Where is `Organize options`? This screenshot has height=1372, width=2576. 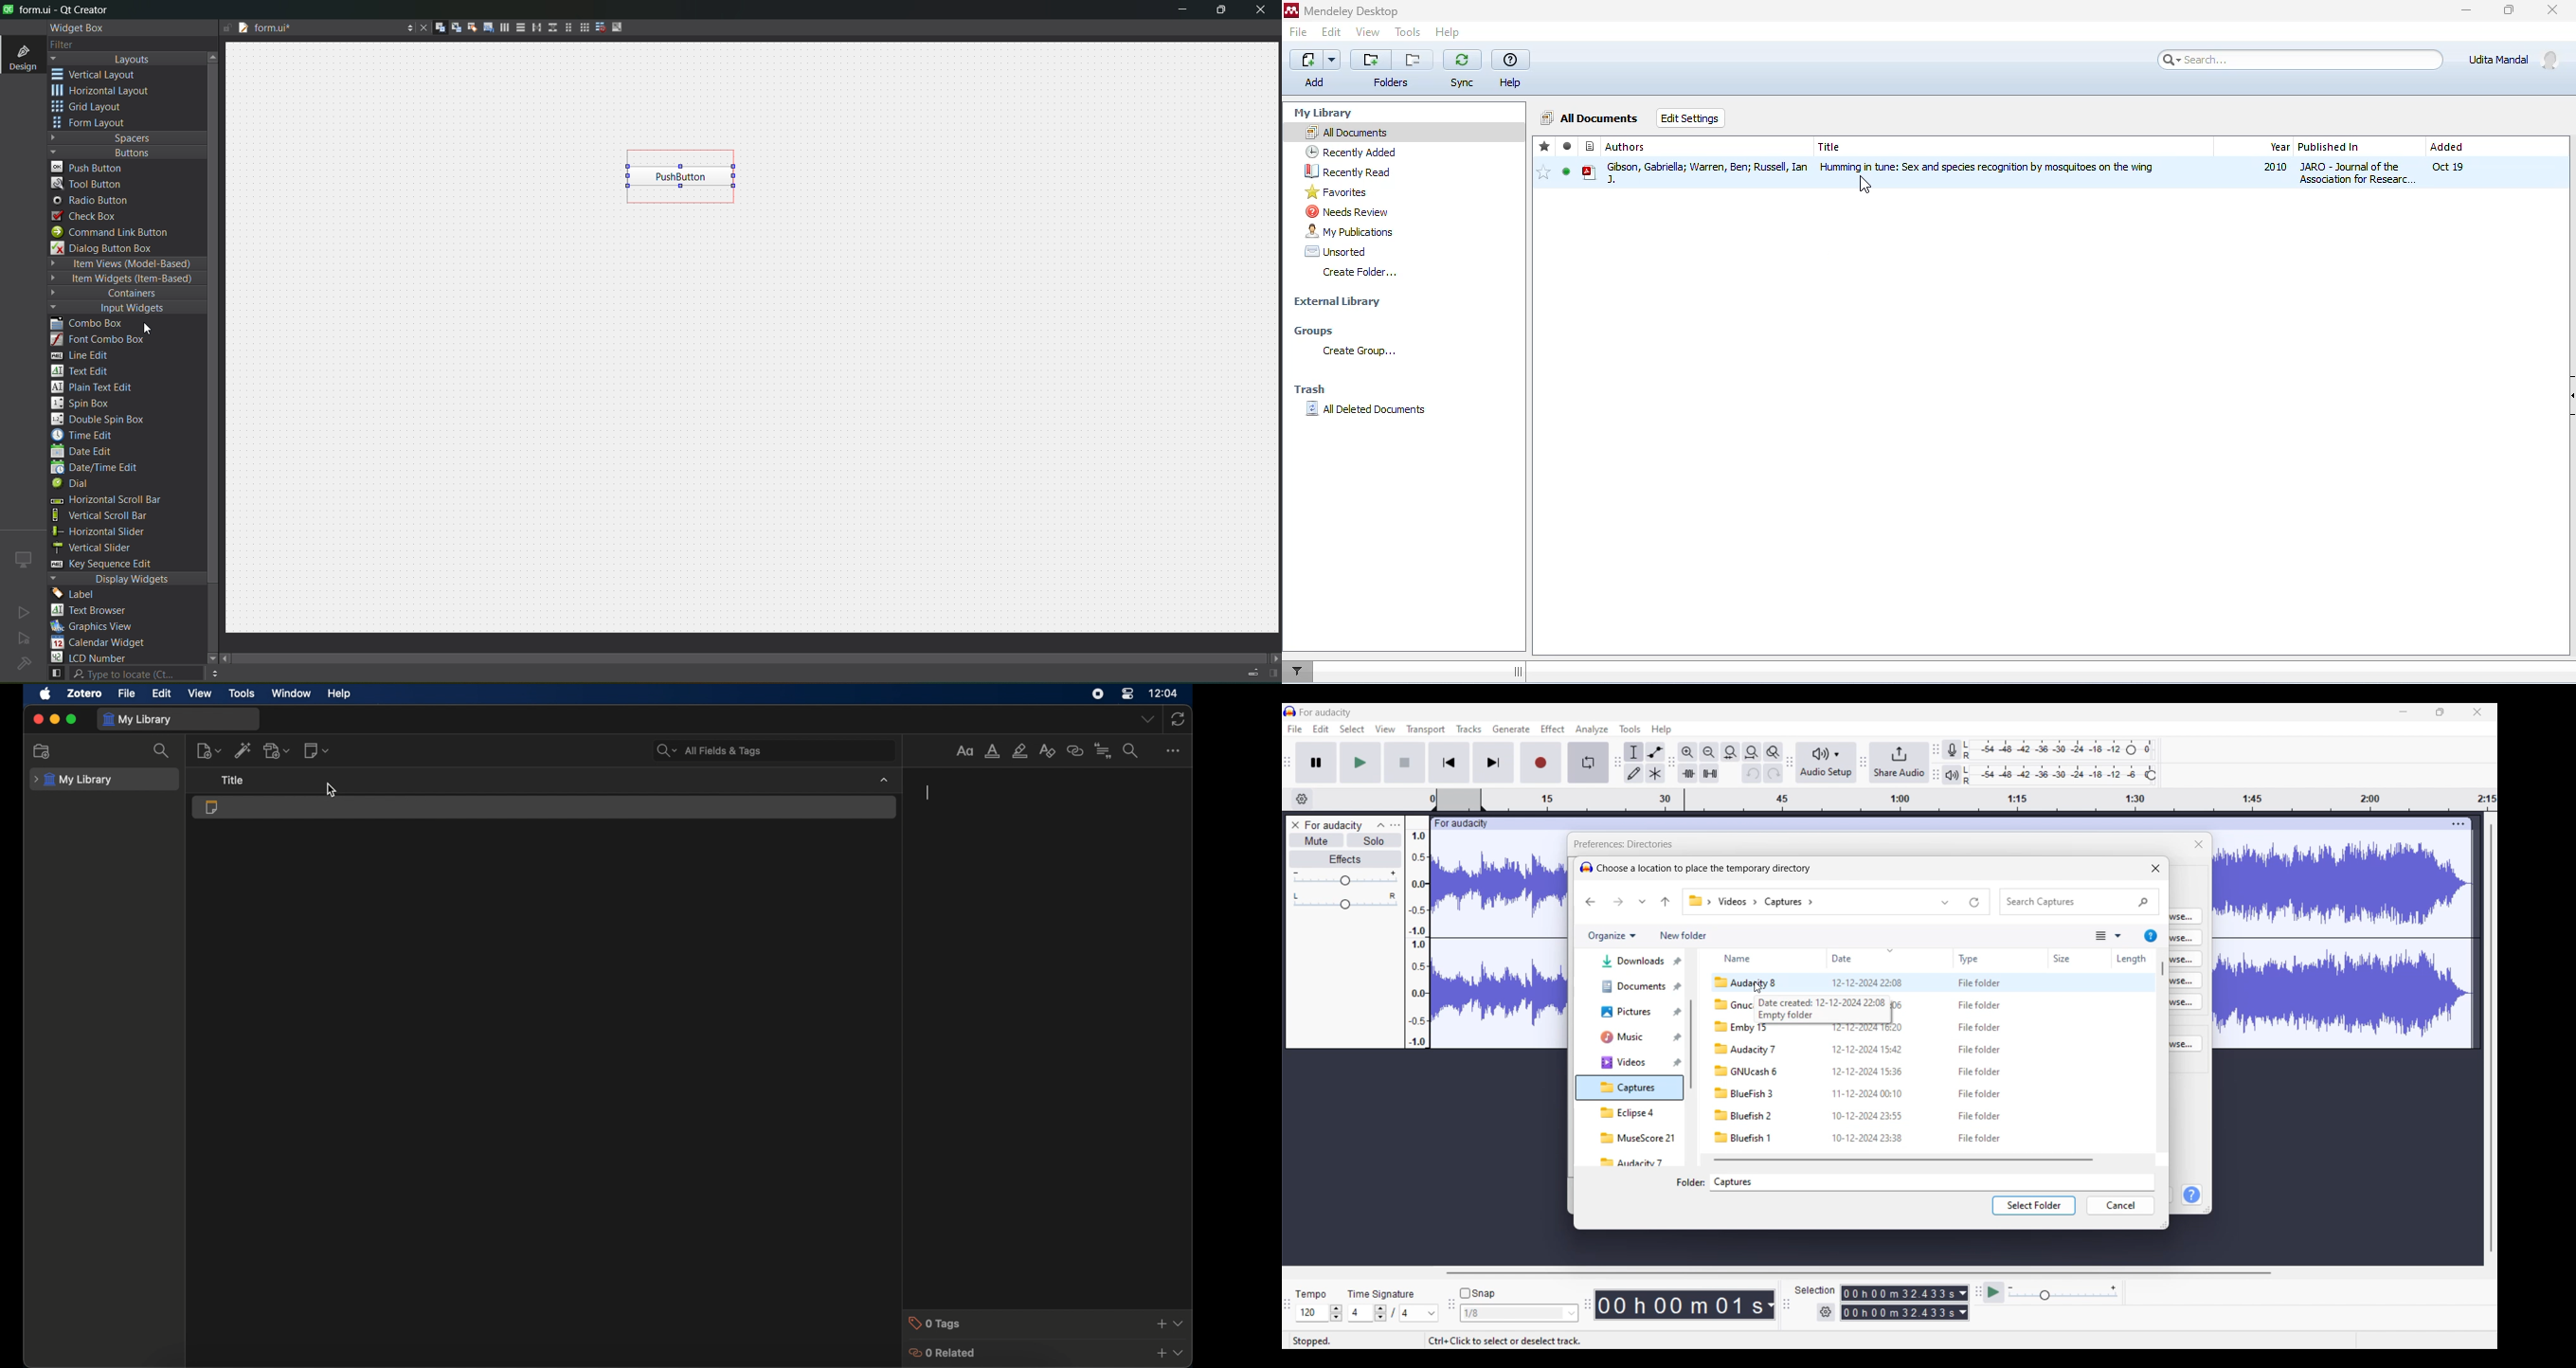
Organize options is located at coordinates (1611, 936).